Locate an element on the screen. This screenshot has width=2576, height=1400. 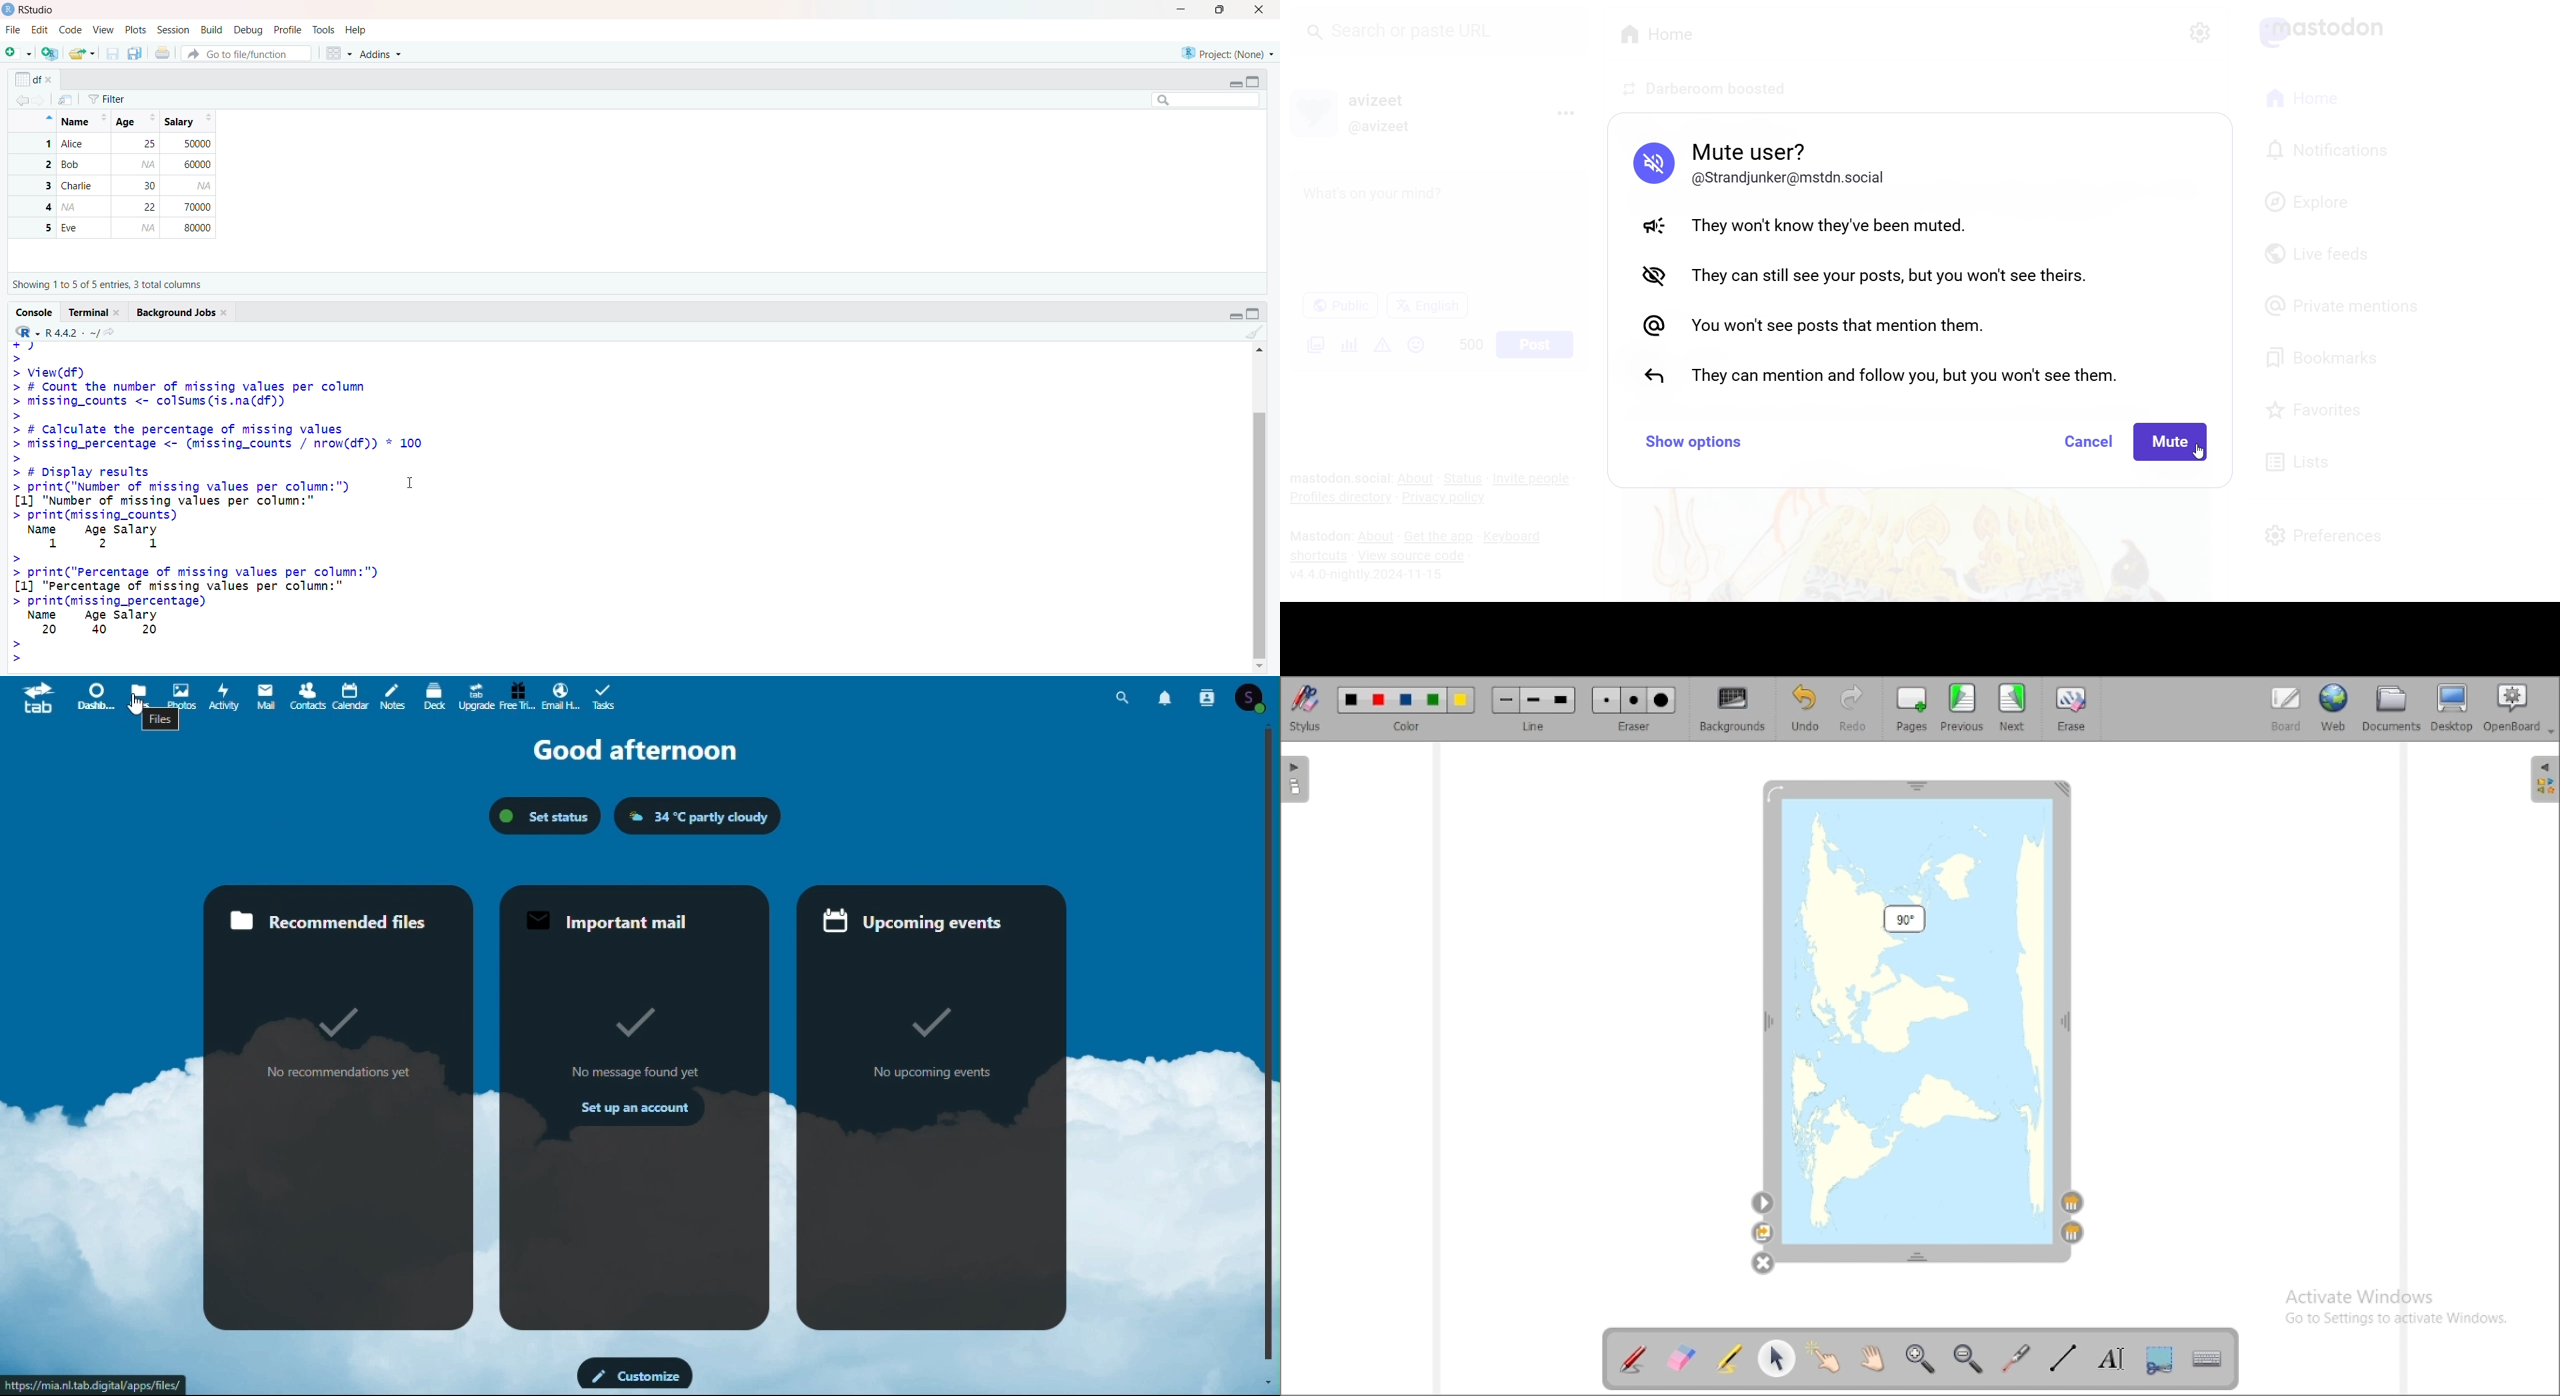
Help is located at coordinates (357, 30).